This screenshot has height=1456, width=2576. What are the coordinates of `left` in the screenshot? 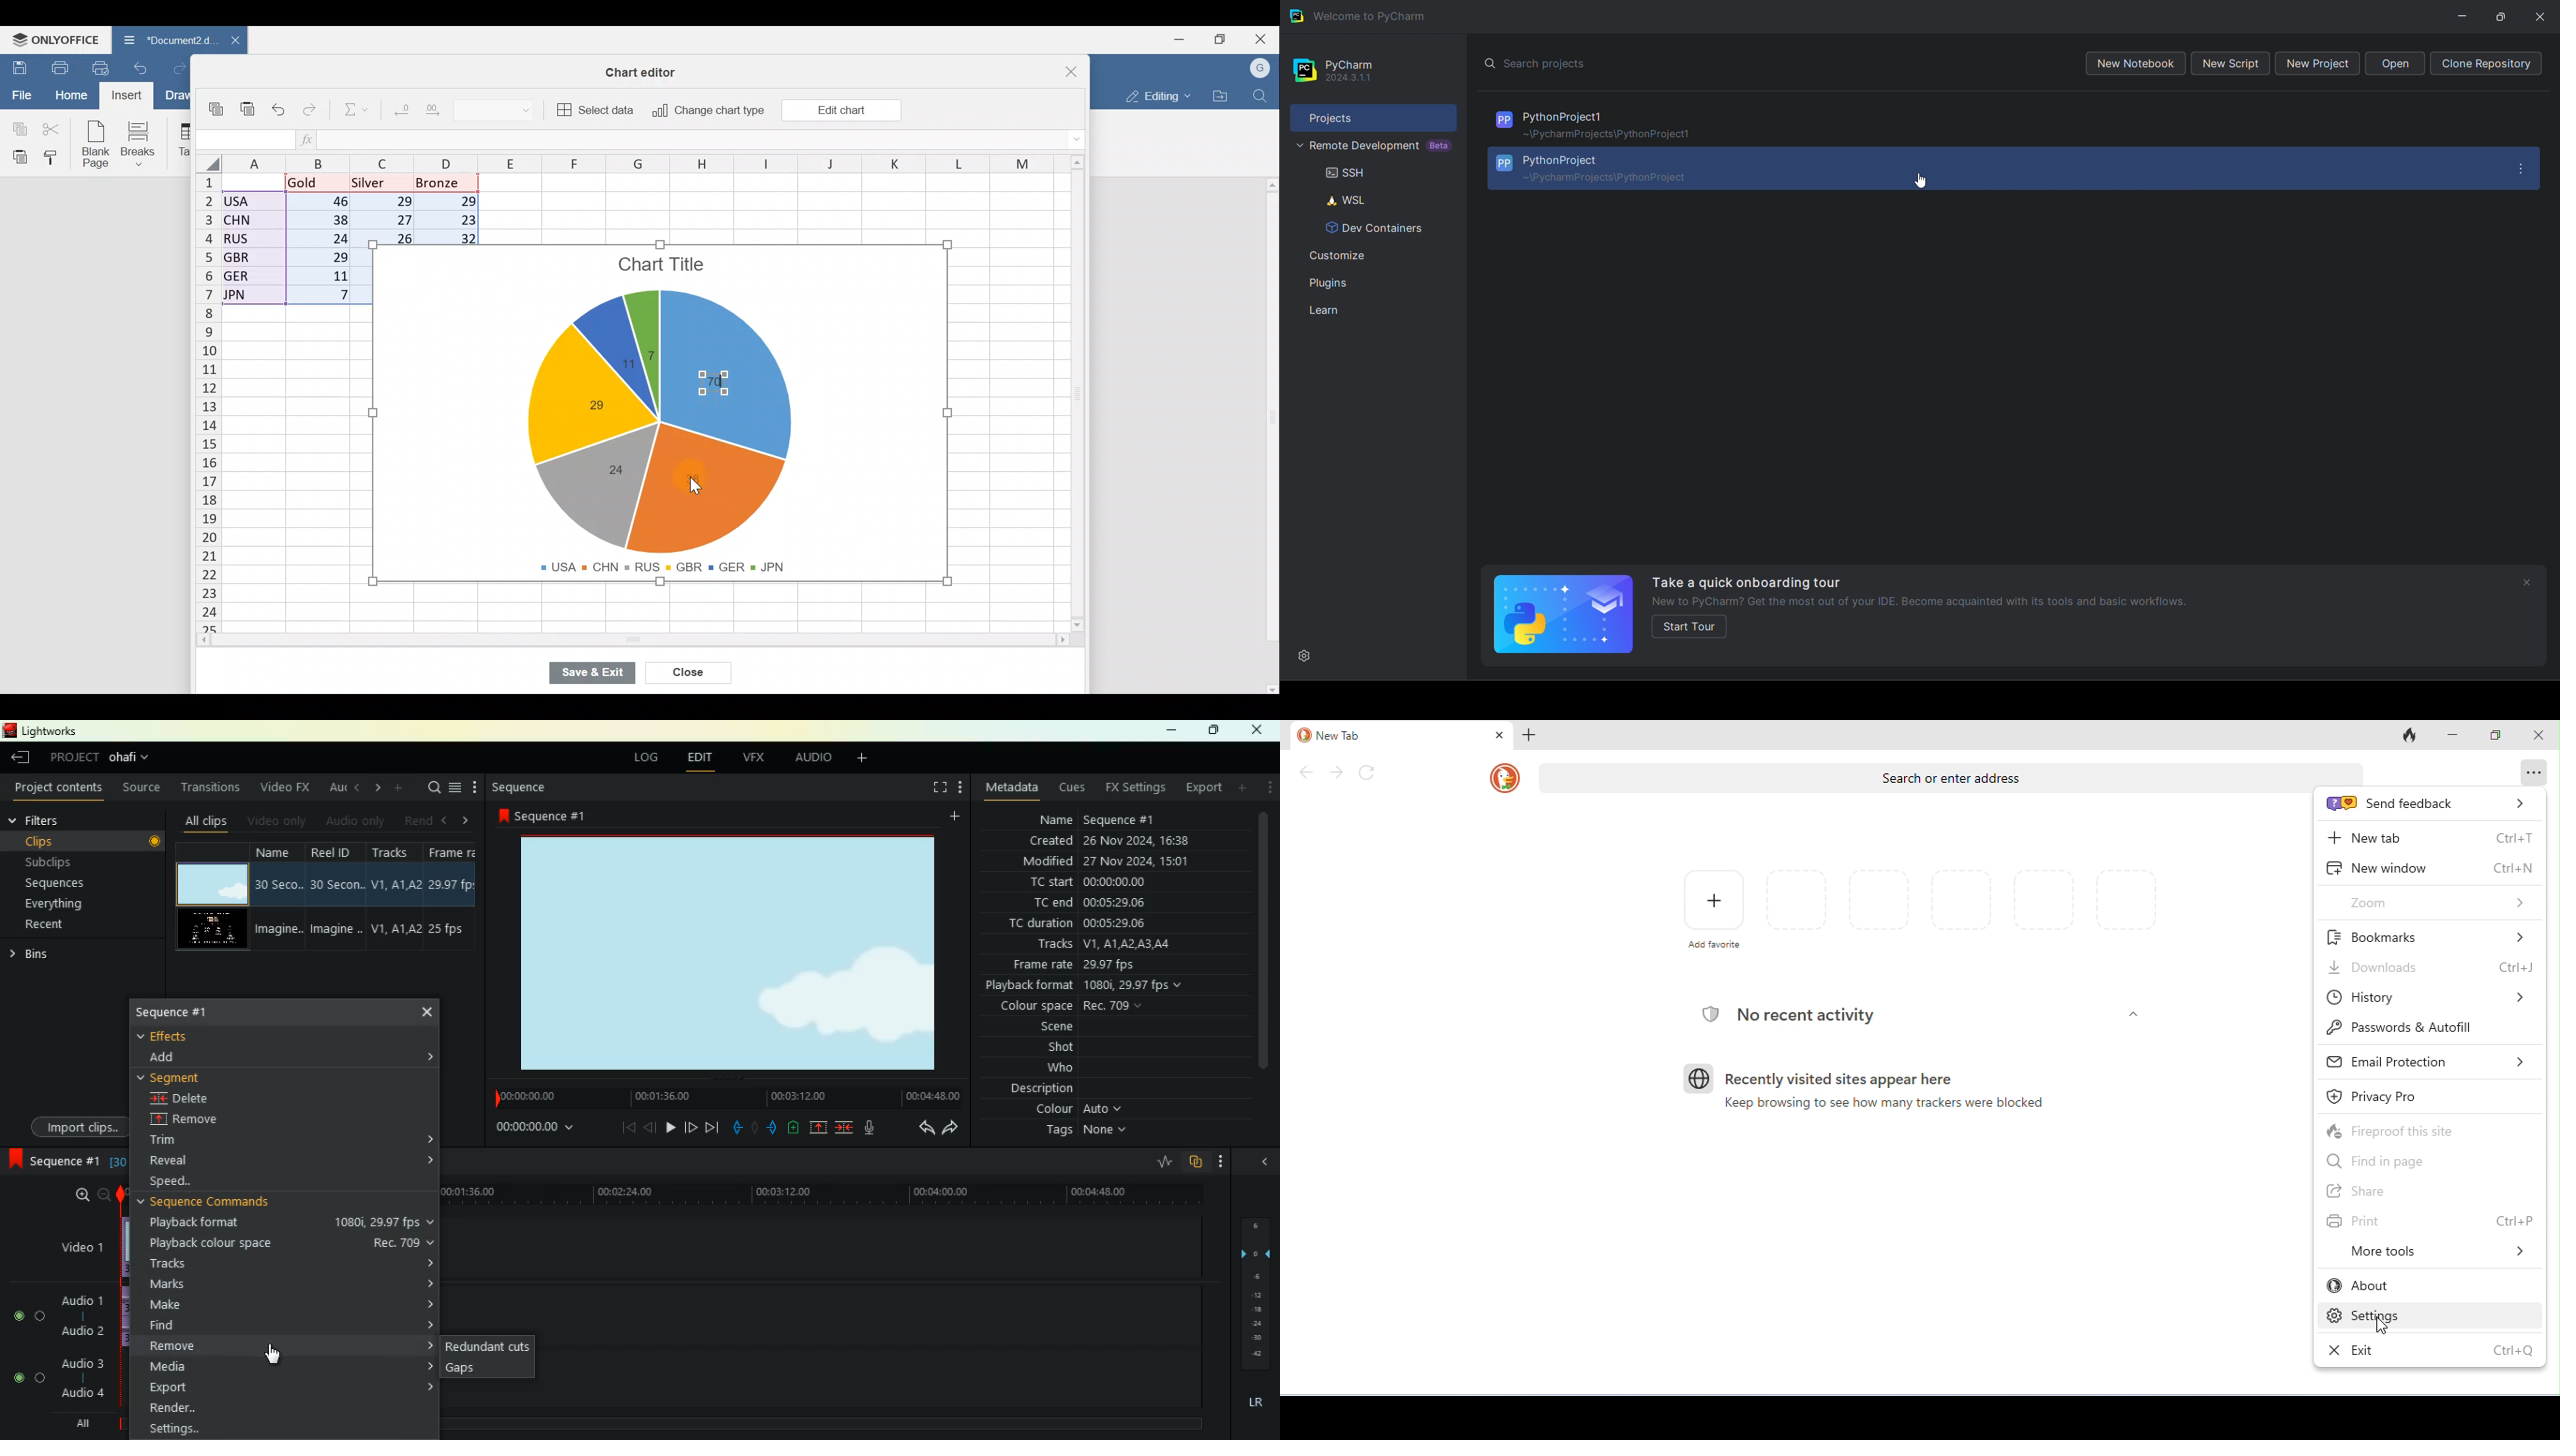 It's located at (356, 788).